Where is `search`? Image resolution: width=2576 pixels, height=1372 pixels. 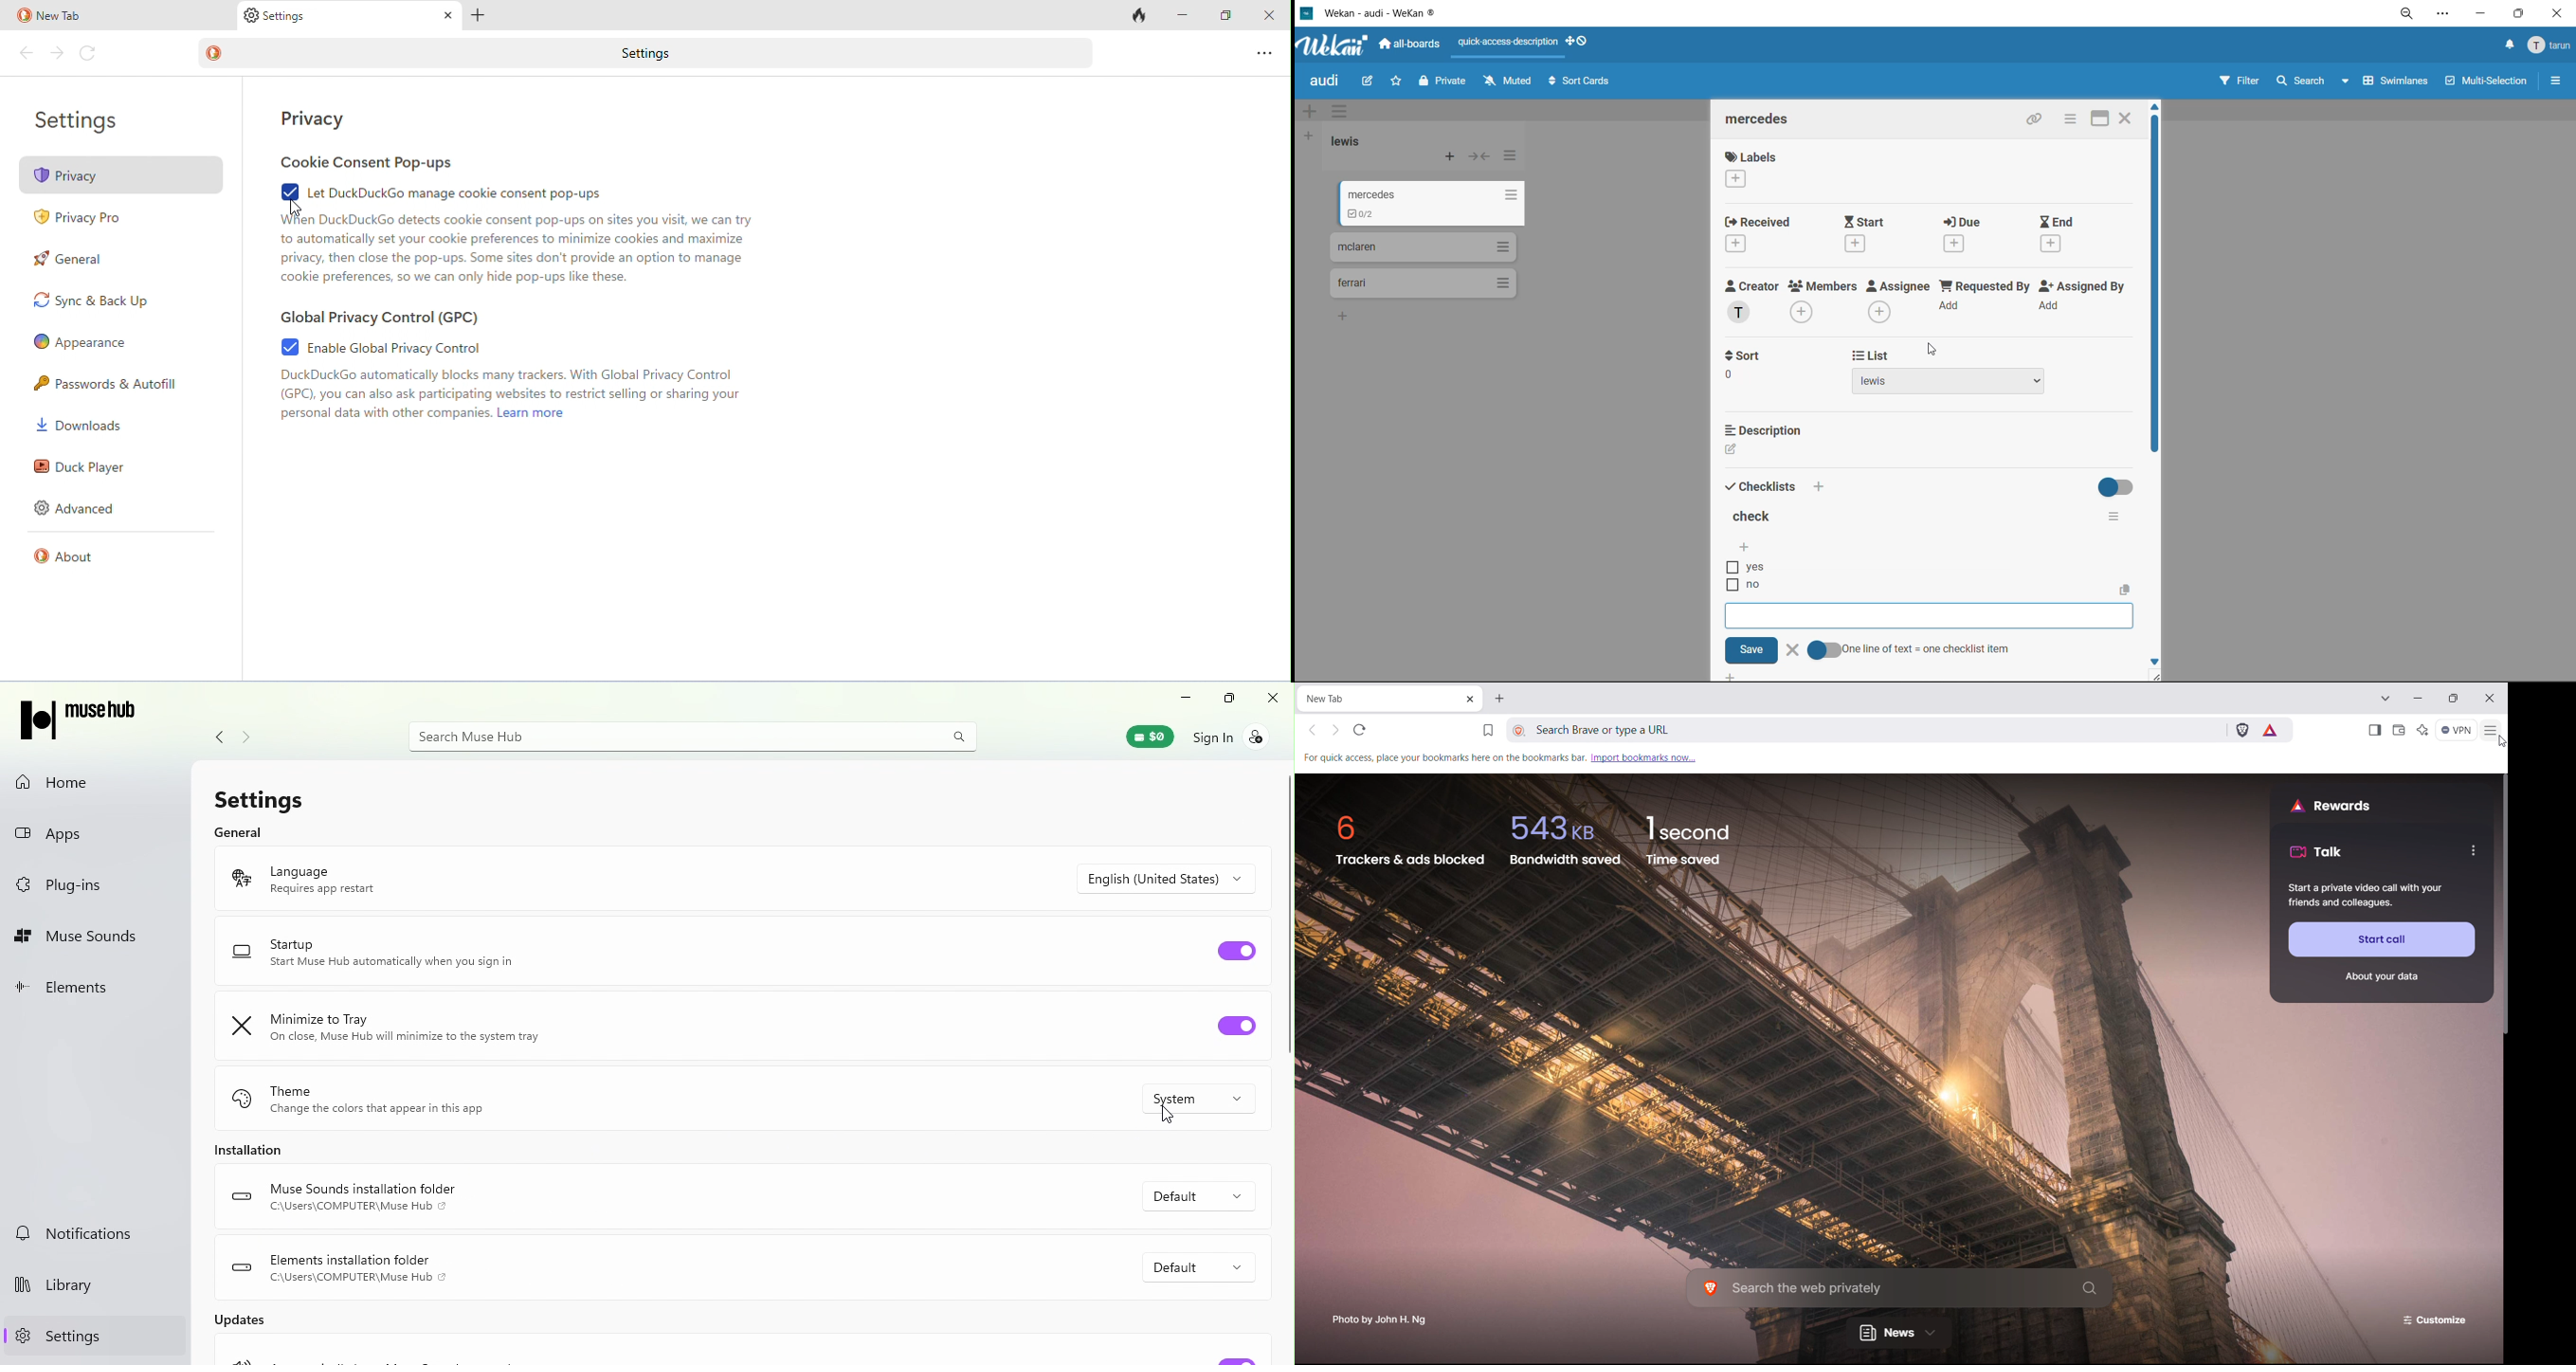 search is located at coordinates (2309, 81).